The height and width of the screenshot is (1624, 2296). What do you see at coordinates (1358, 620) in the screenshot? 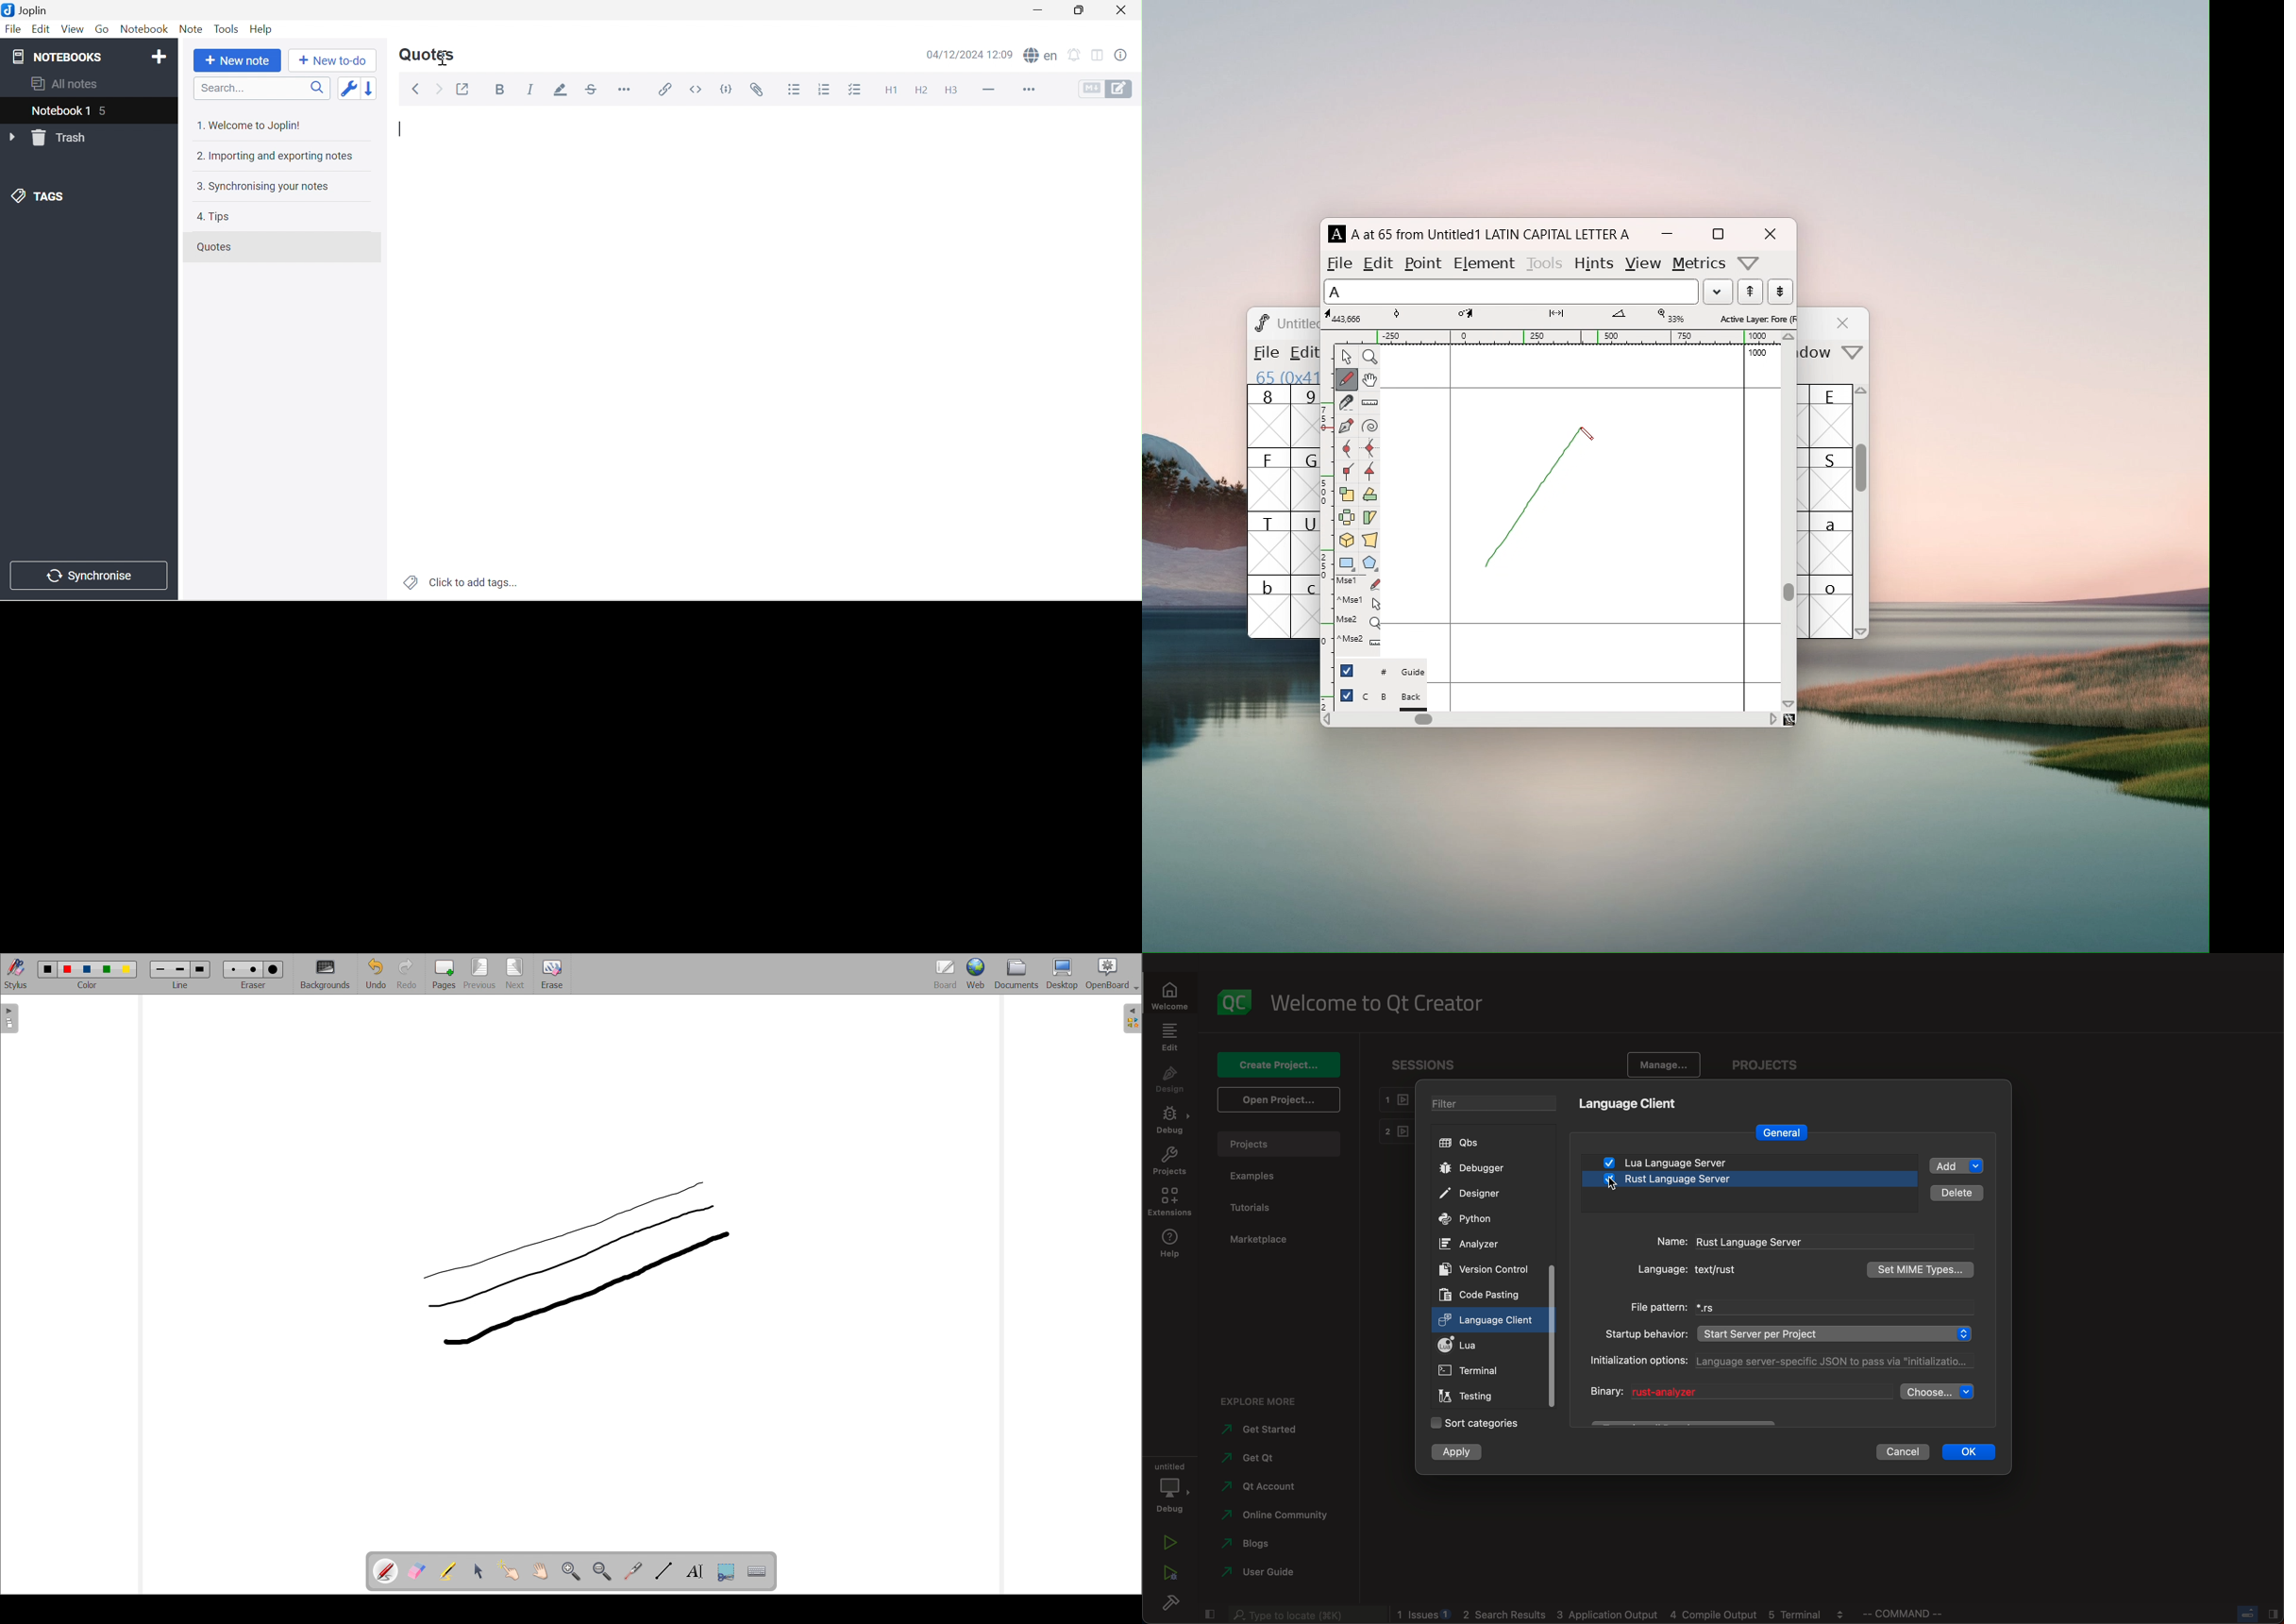
I see `Mse2` at bounding box center [1358, 620].